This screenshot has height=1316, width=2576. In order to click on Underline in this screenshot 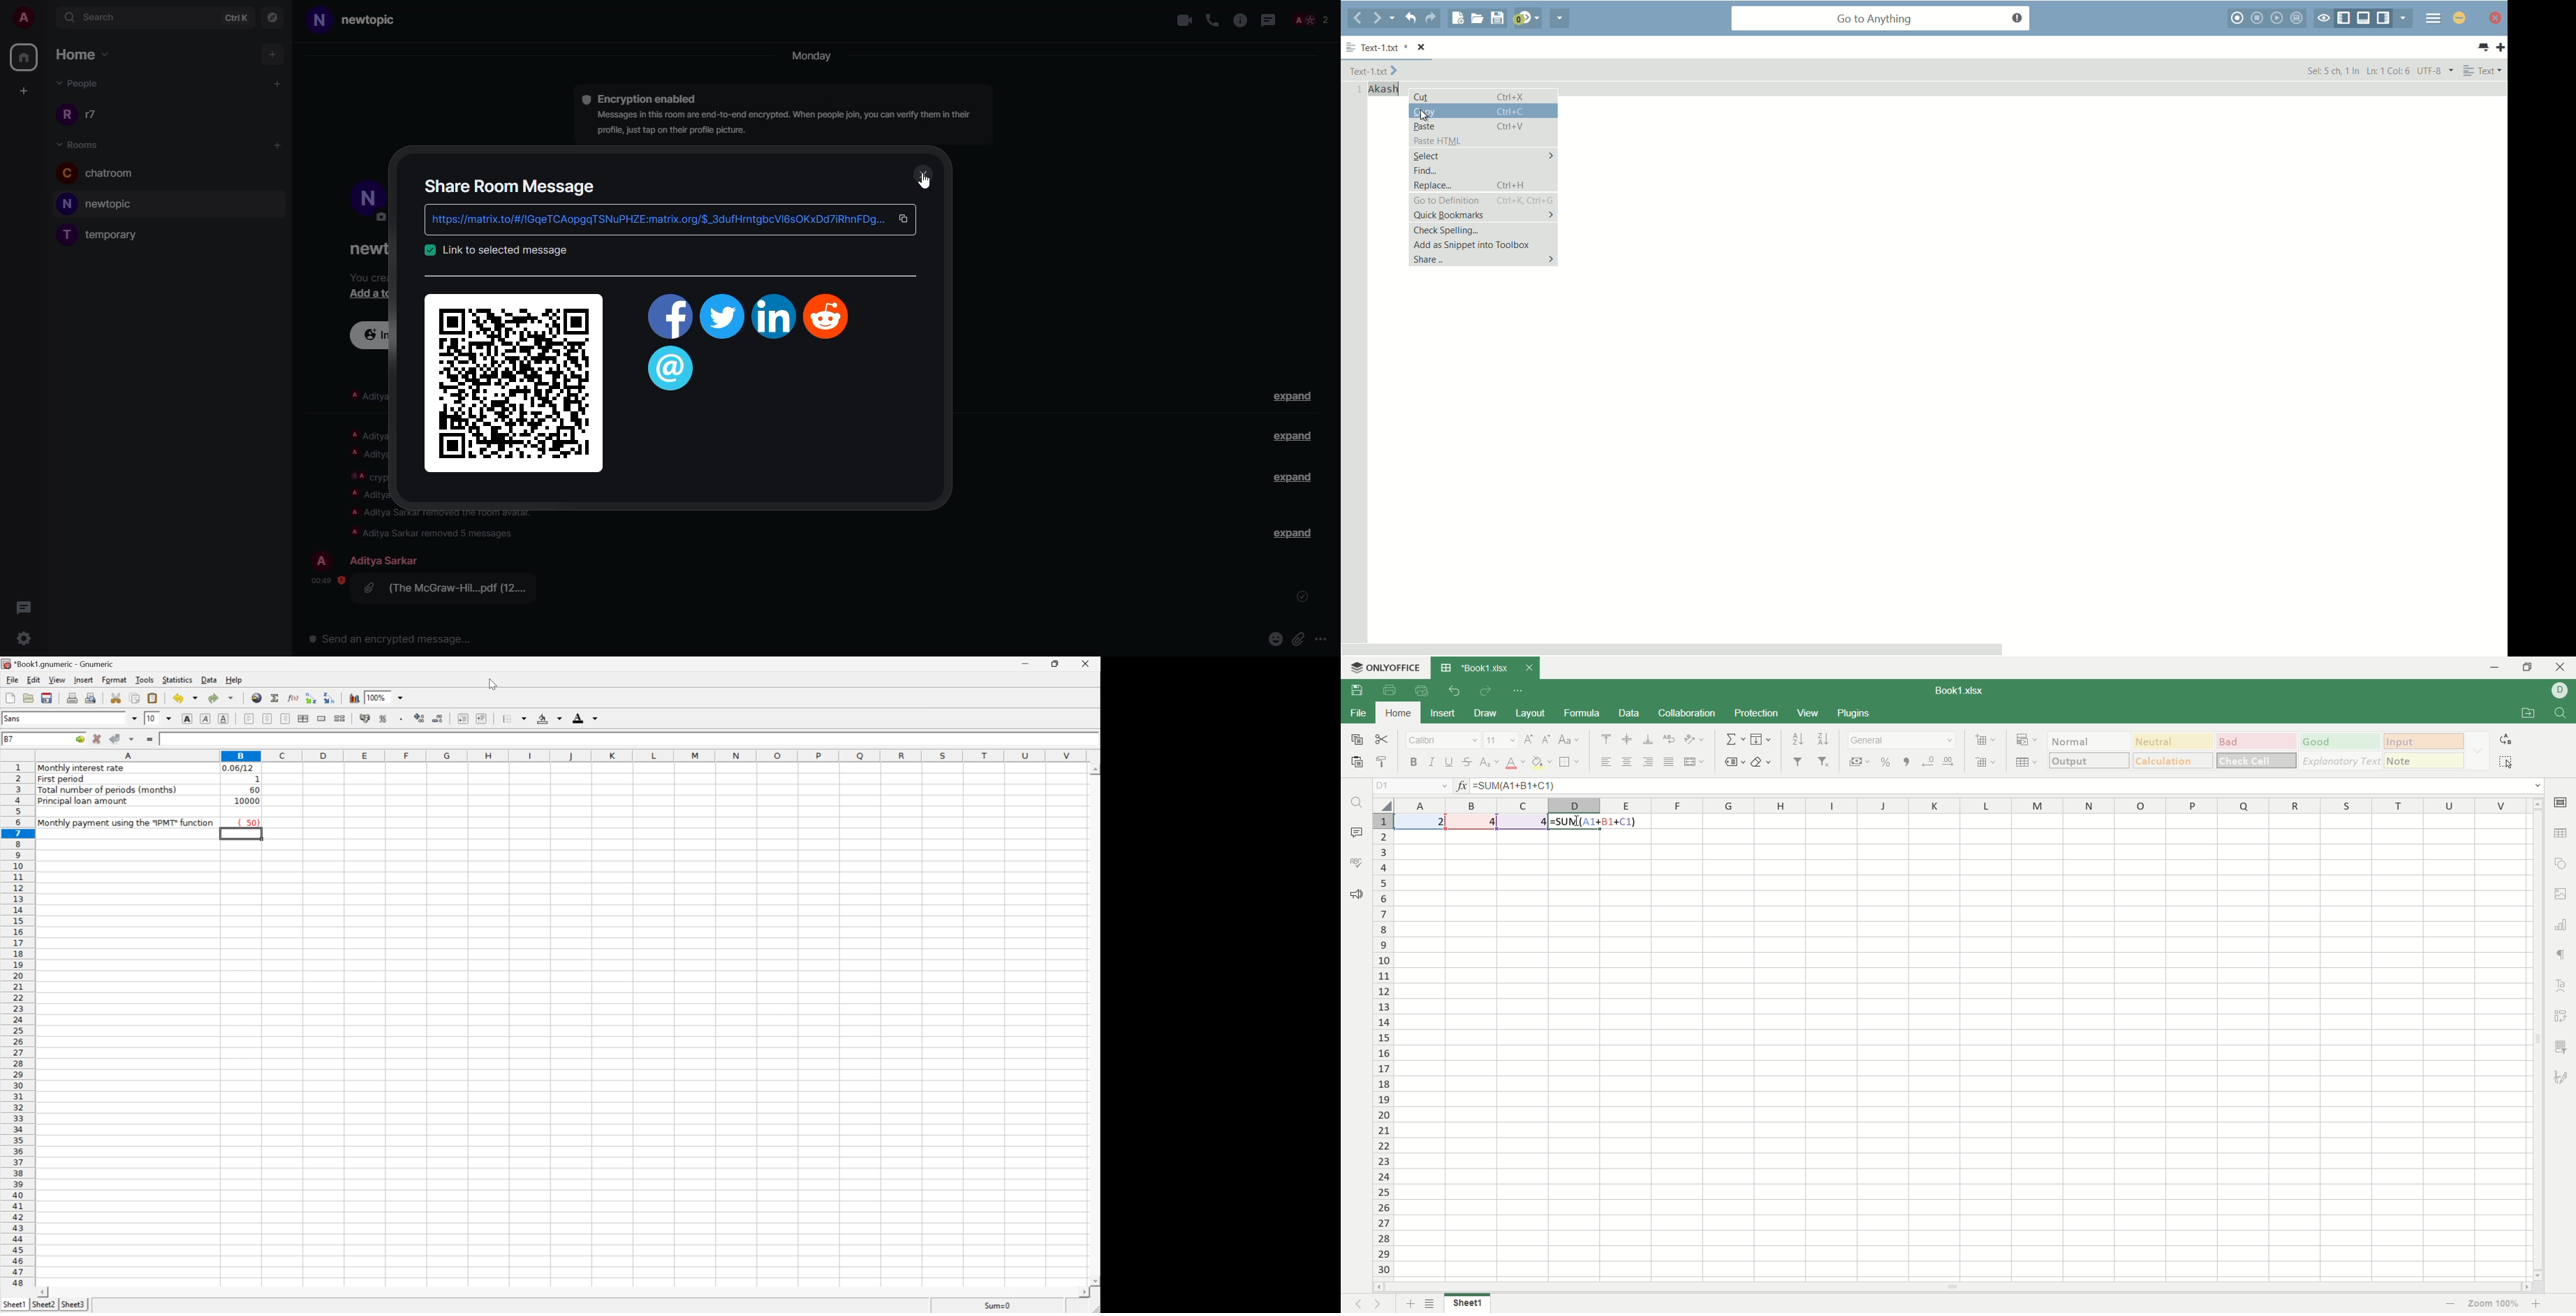, I will do `click(224, 718)`.